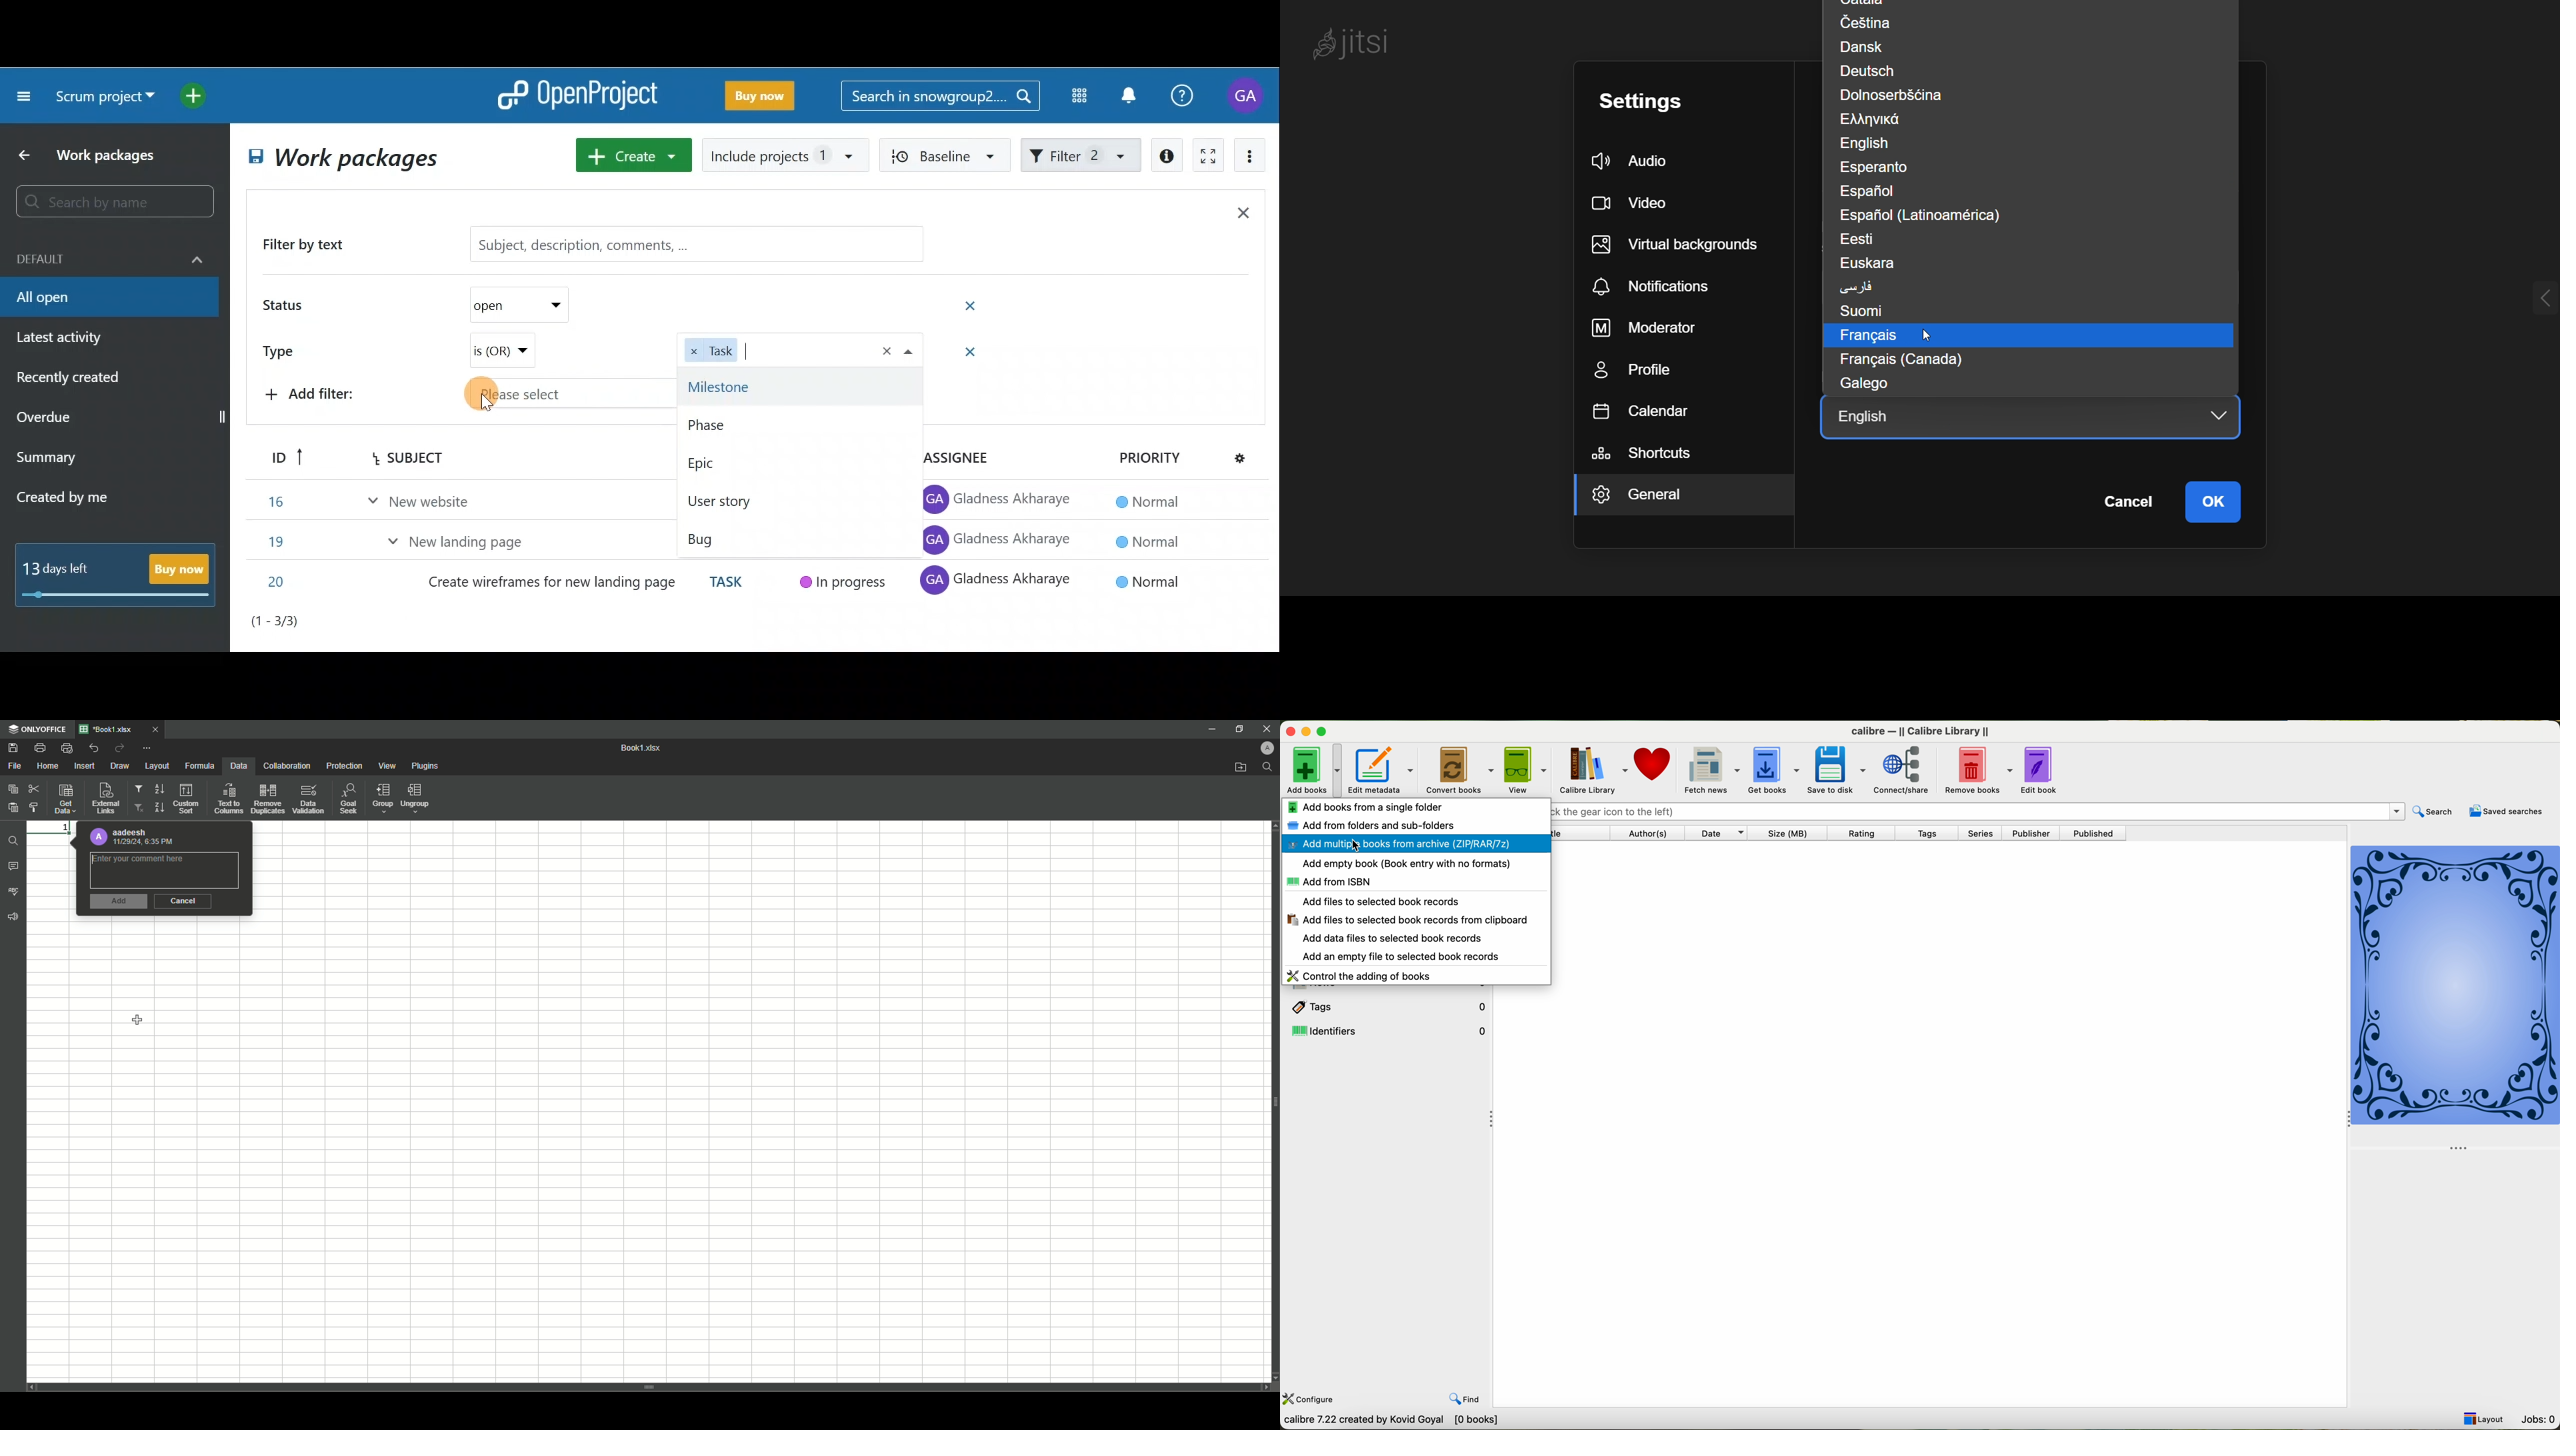 This screenshot has height=1456, width=2576. Describe the element at coordinates (1073, 96) in the screenshot. I see `Modules` at that location.